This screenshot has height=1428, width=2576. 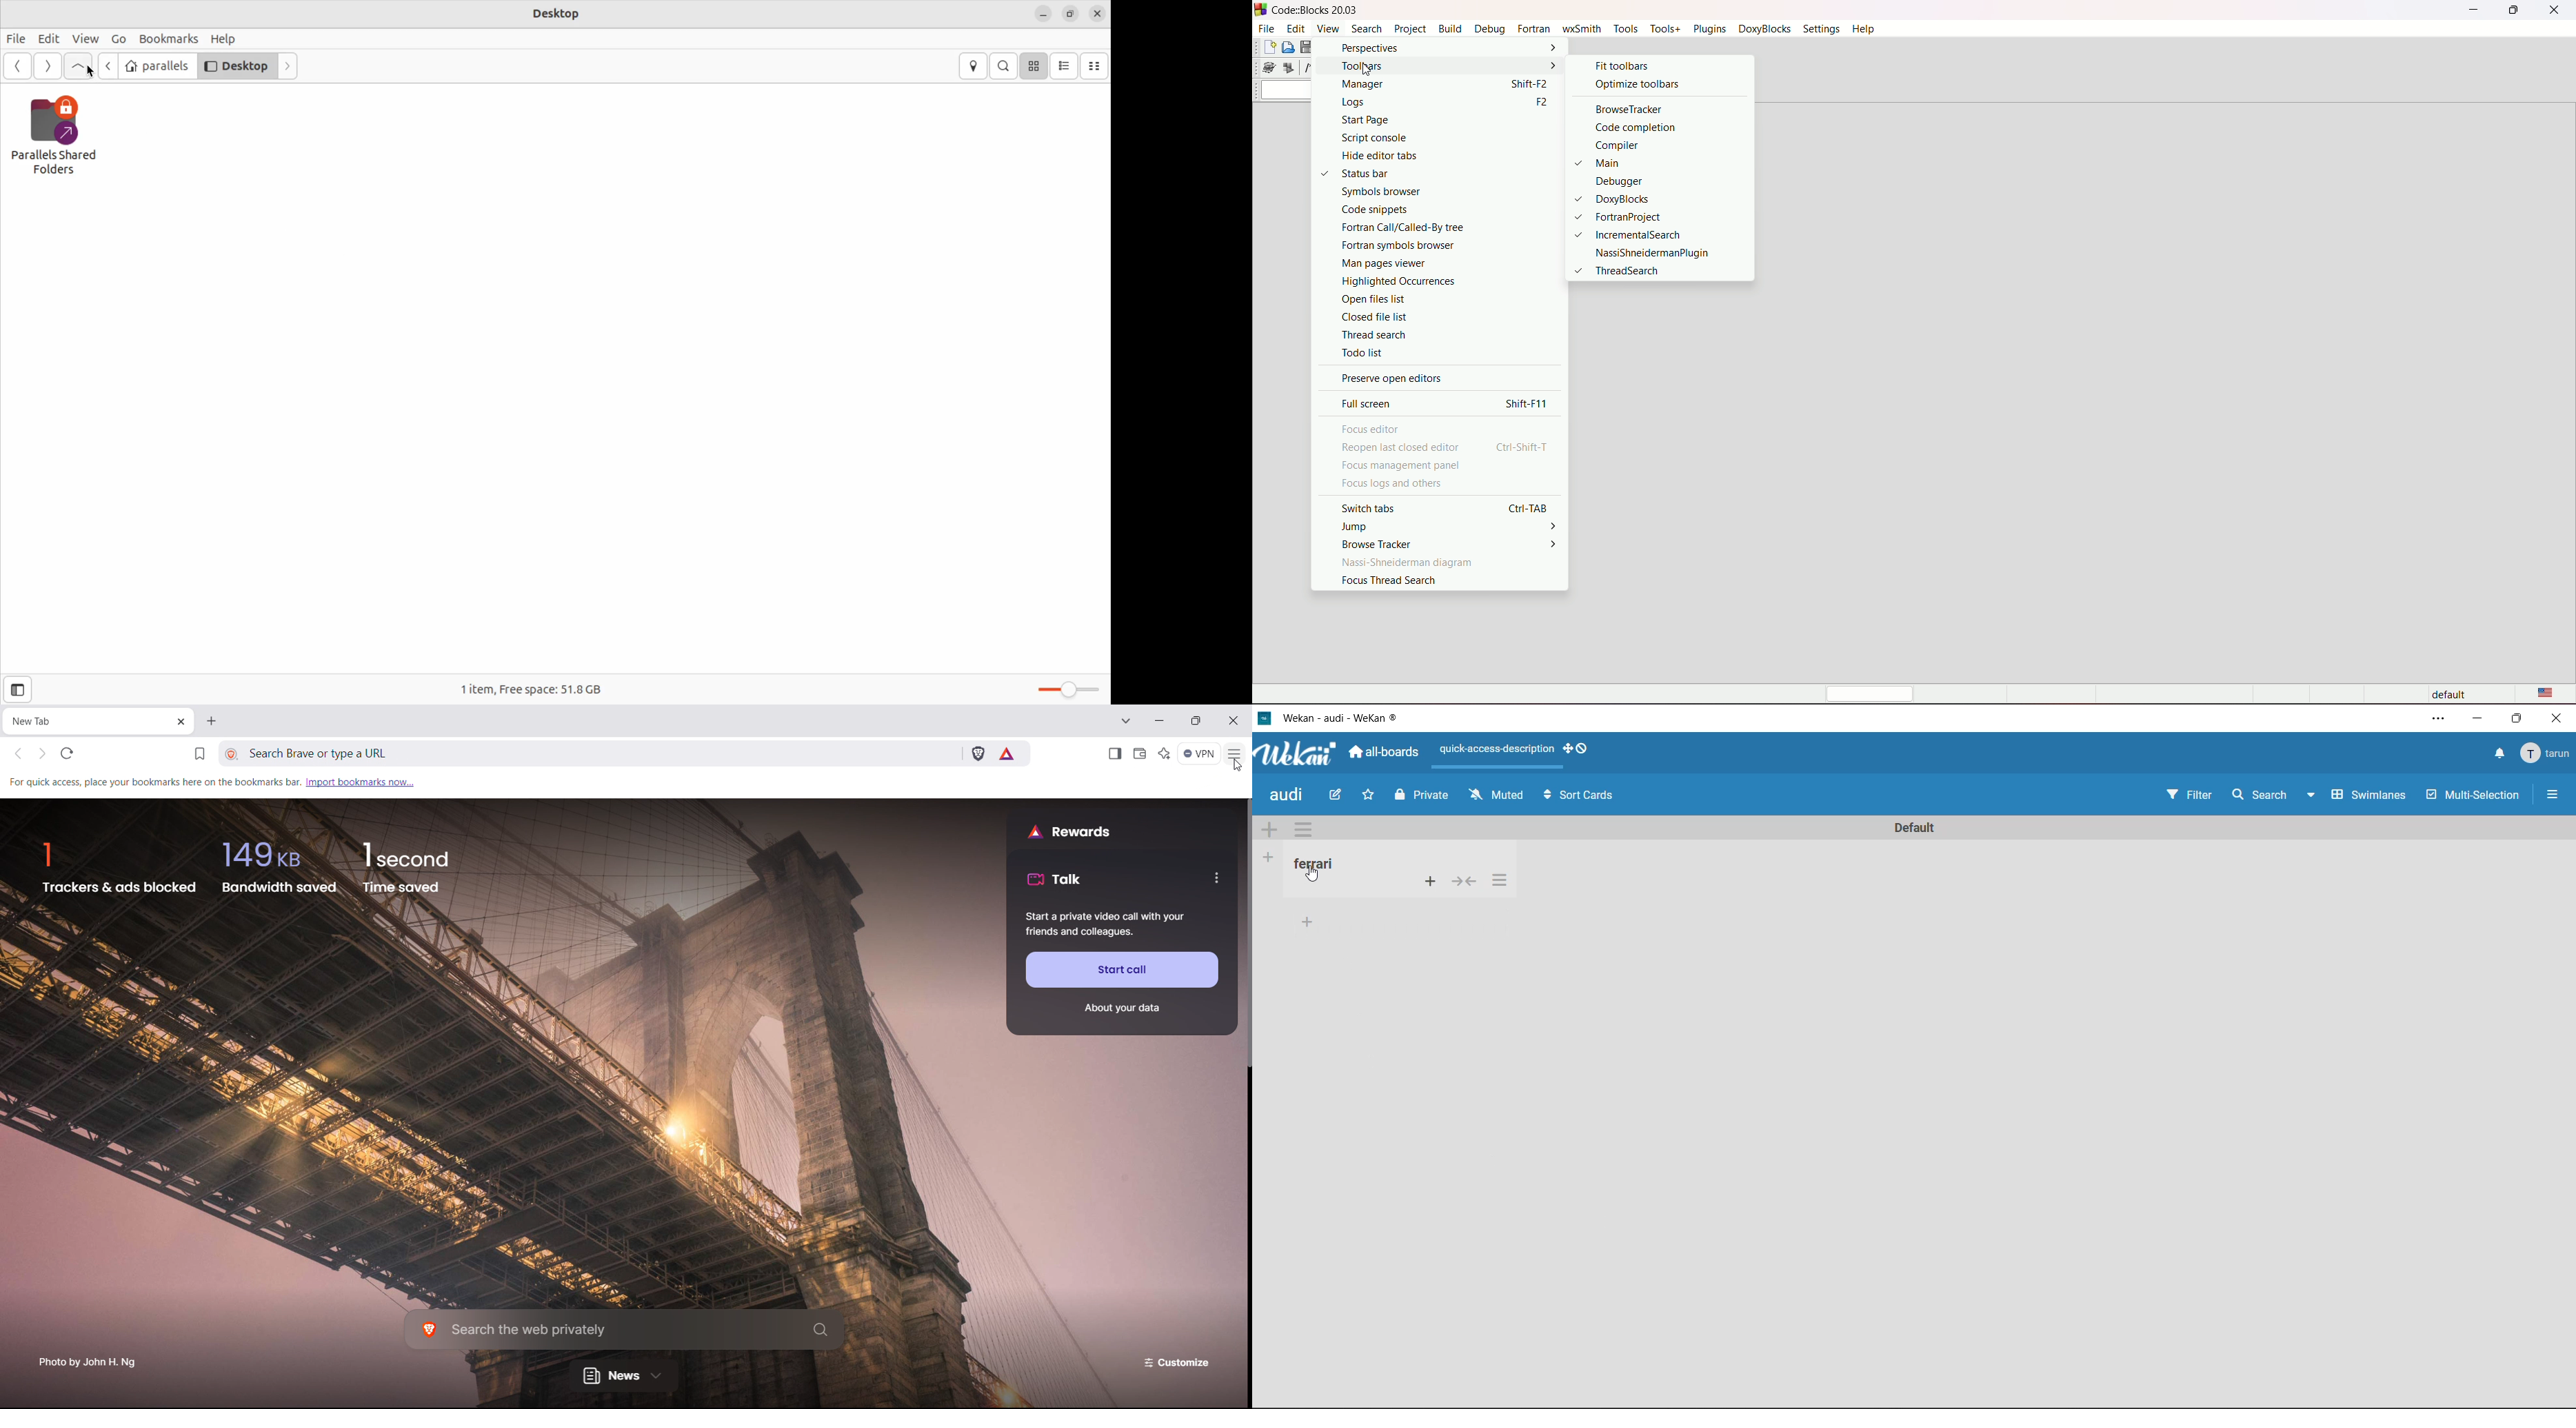 What do you see at coordinates (1370, 428) in the screenshot?
I see `focus editor` at bounding box center [1370, 428].